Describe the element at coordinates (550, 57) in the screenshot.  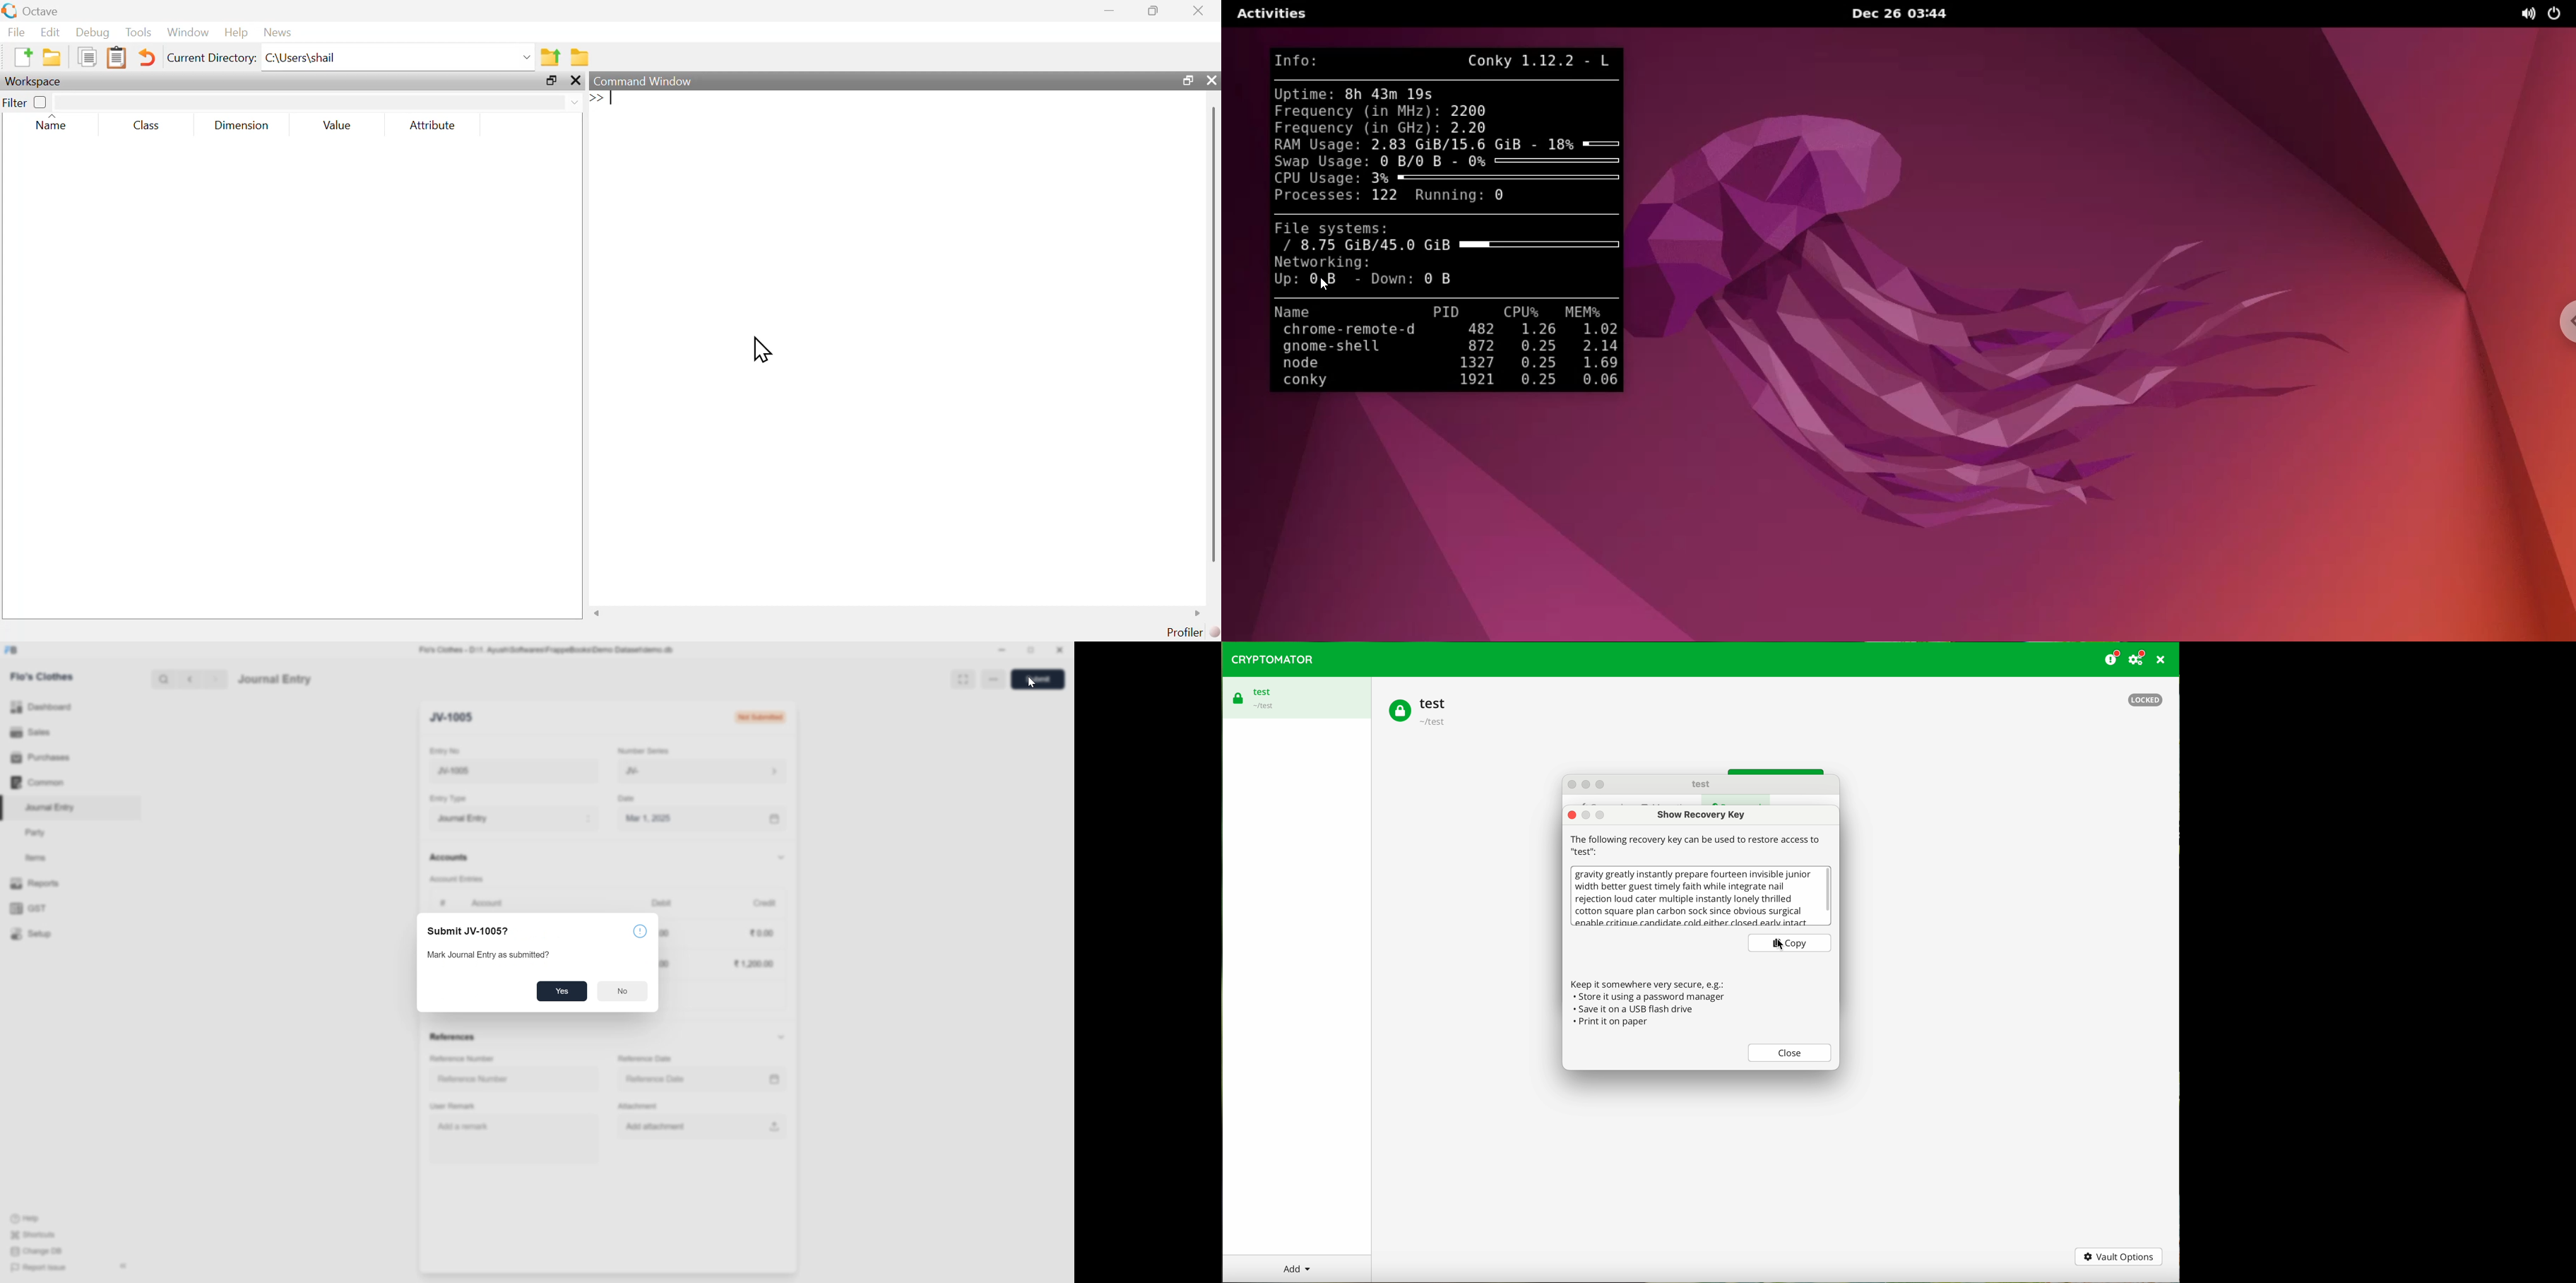
I see `Previous Folder` at that location.